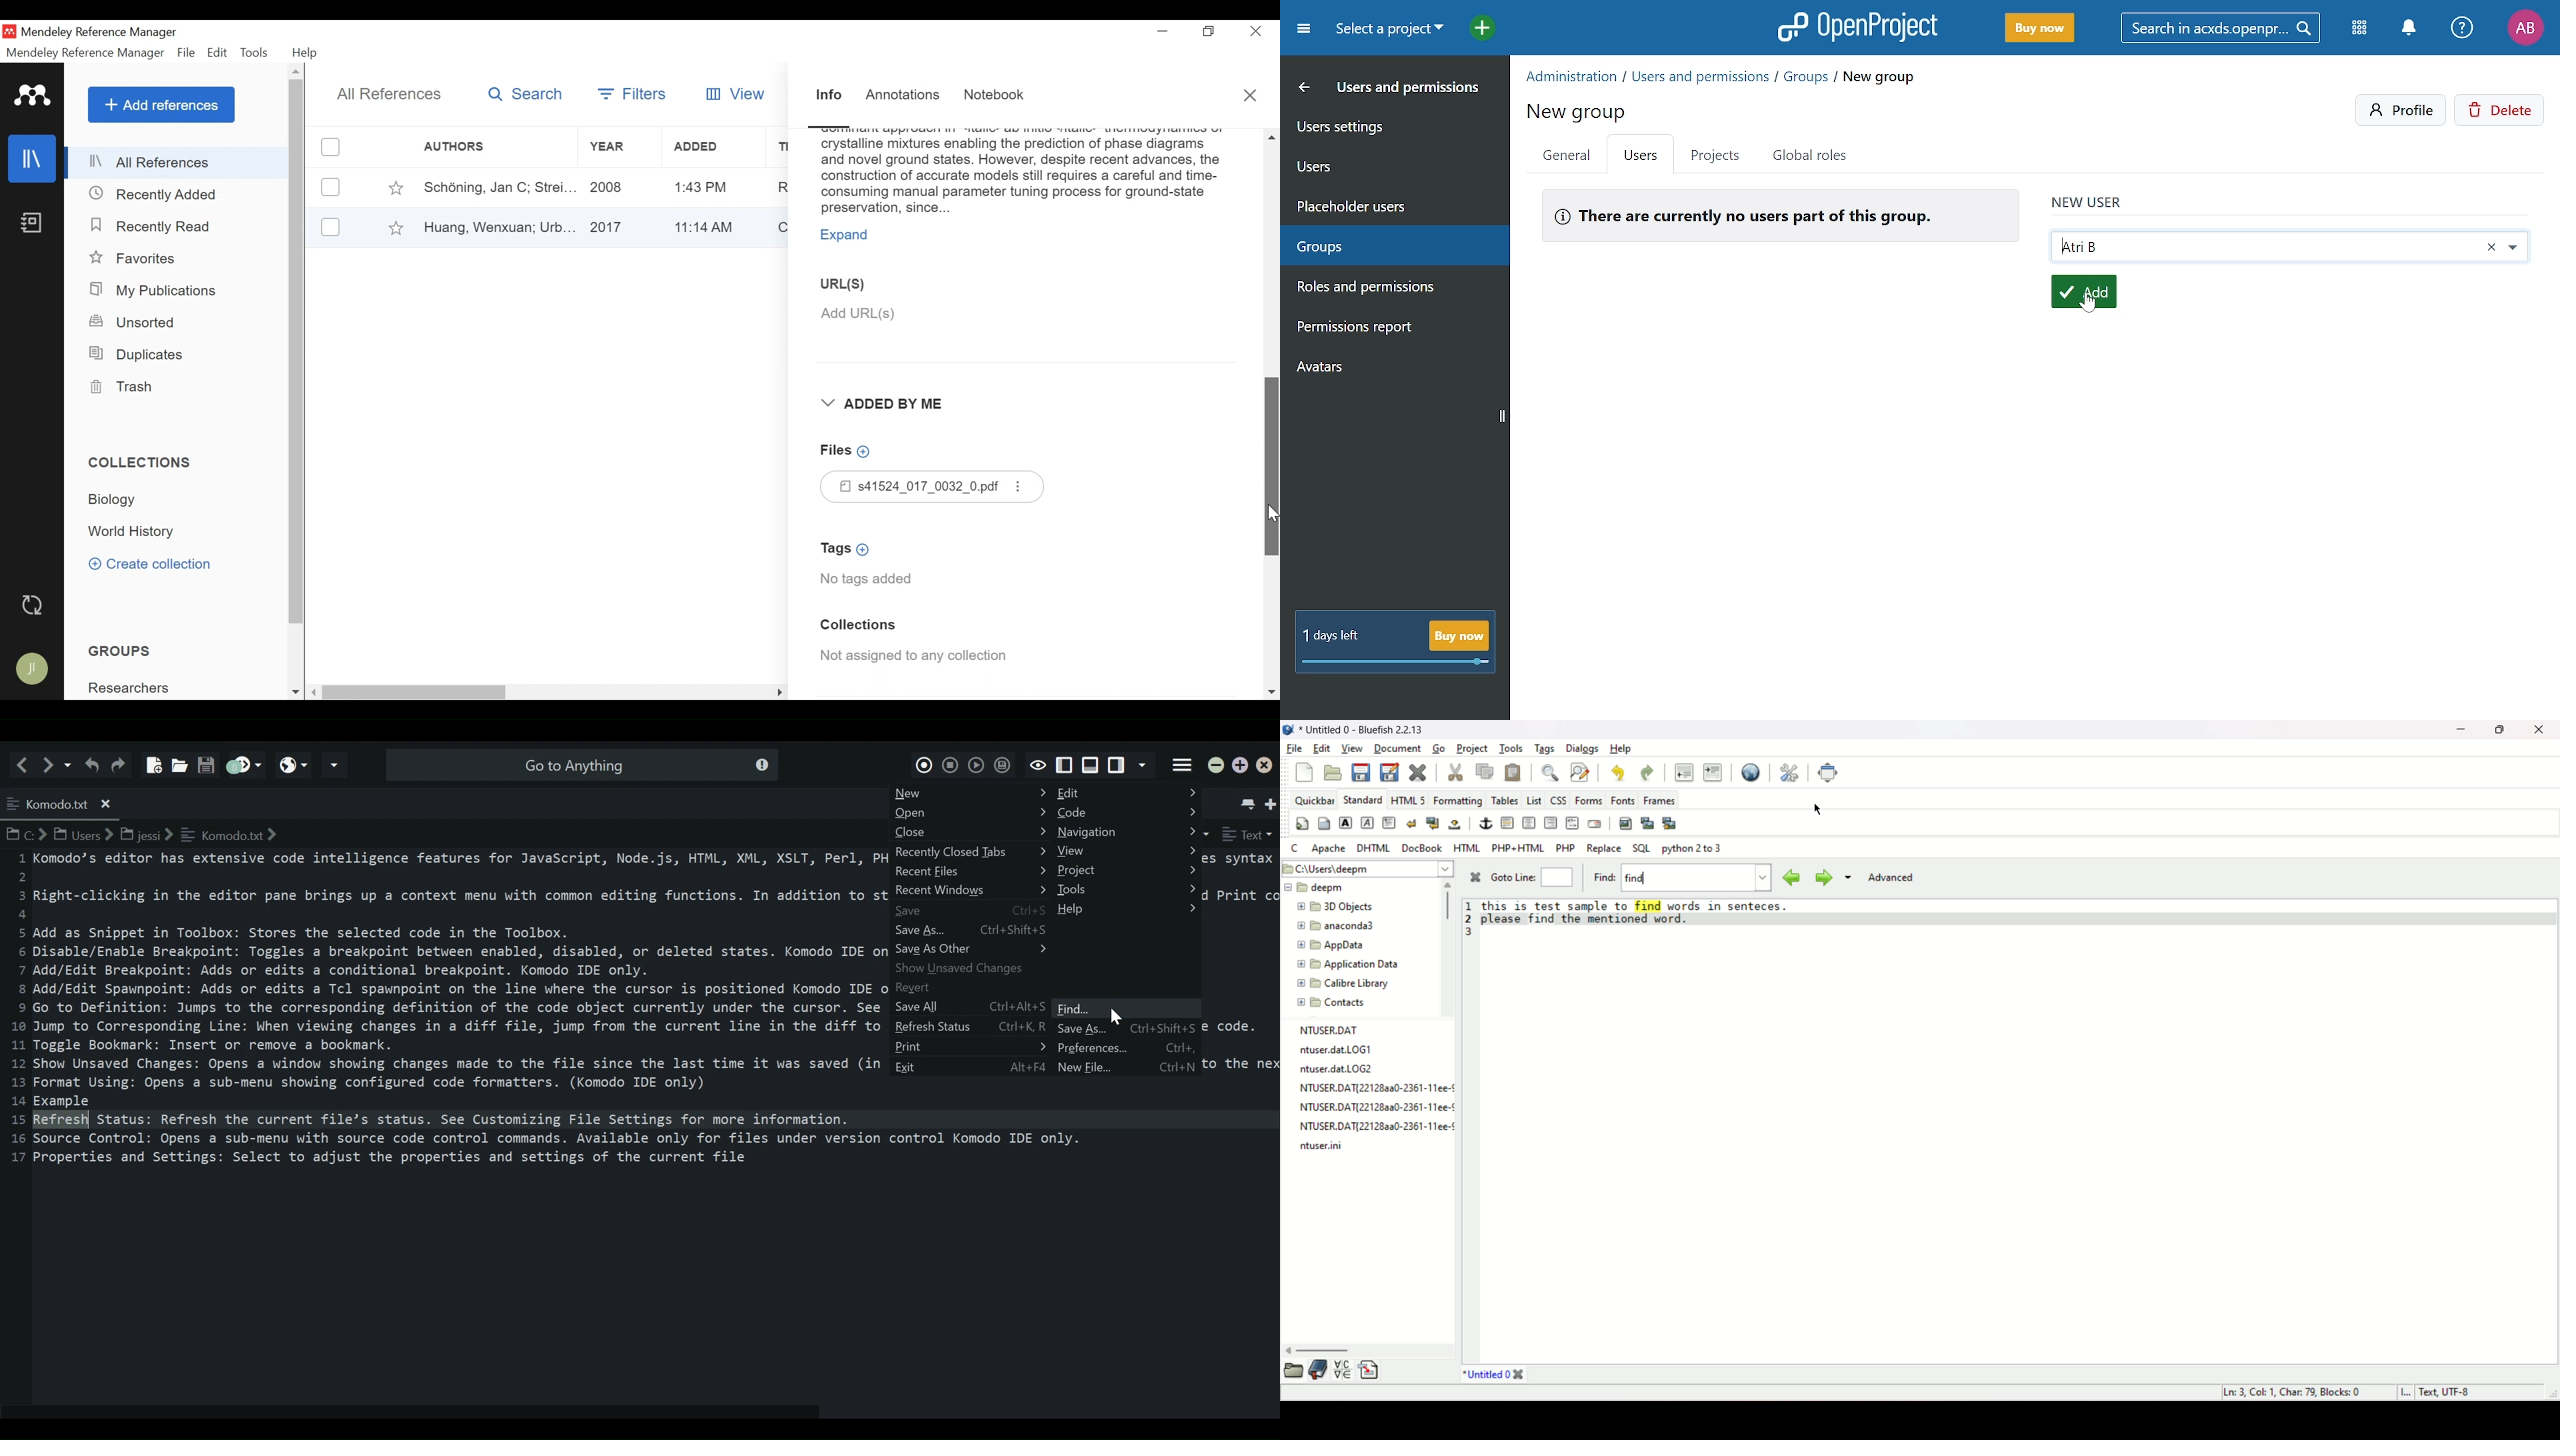 This screenshot has width=2576, height=1456. I want to click on please find the mentioned word, so click(1583, 918).